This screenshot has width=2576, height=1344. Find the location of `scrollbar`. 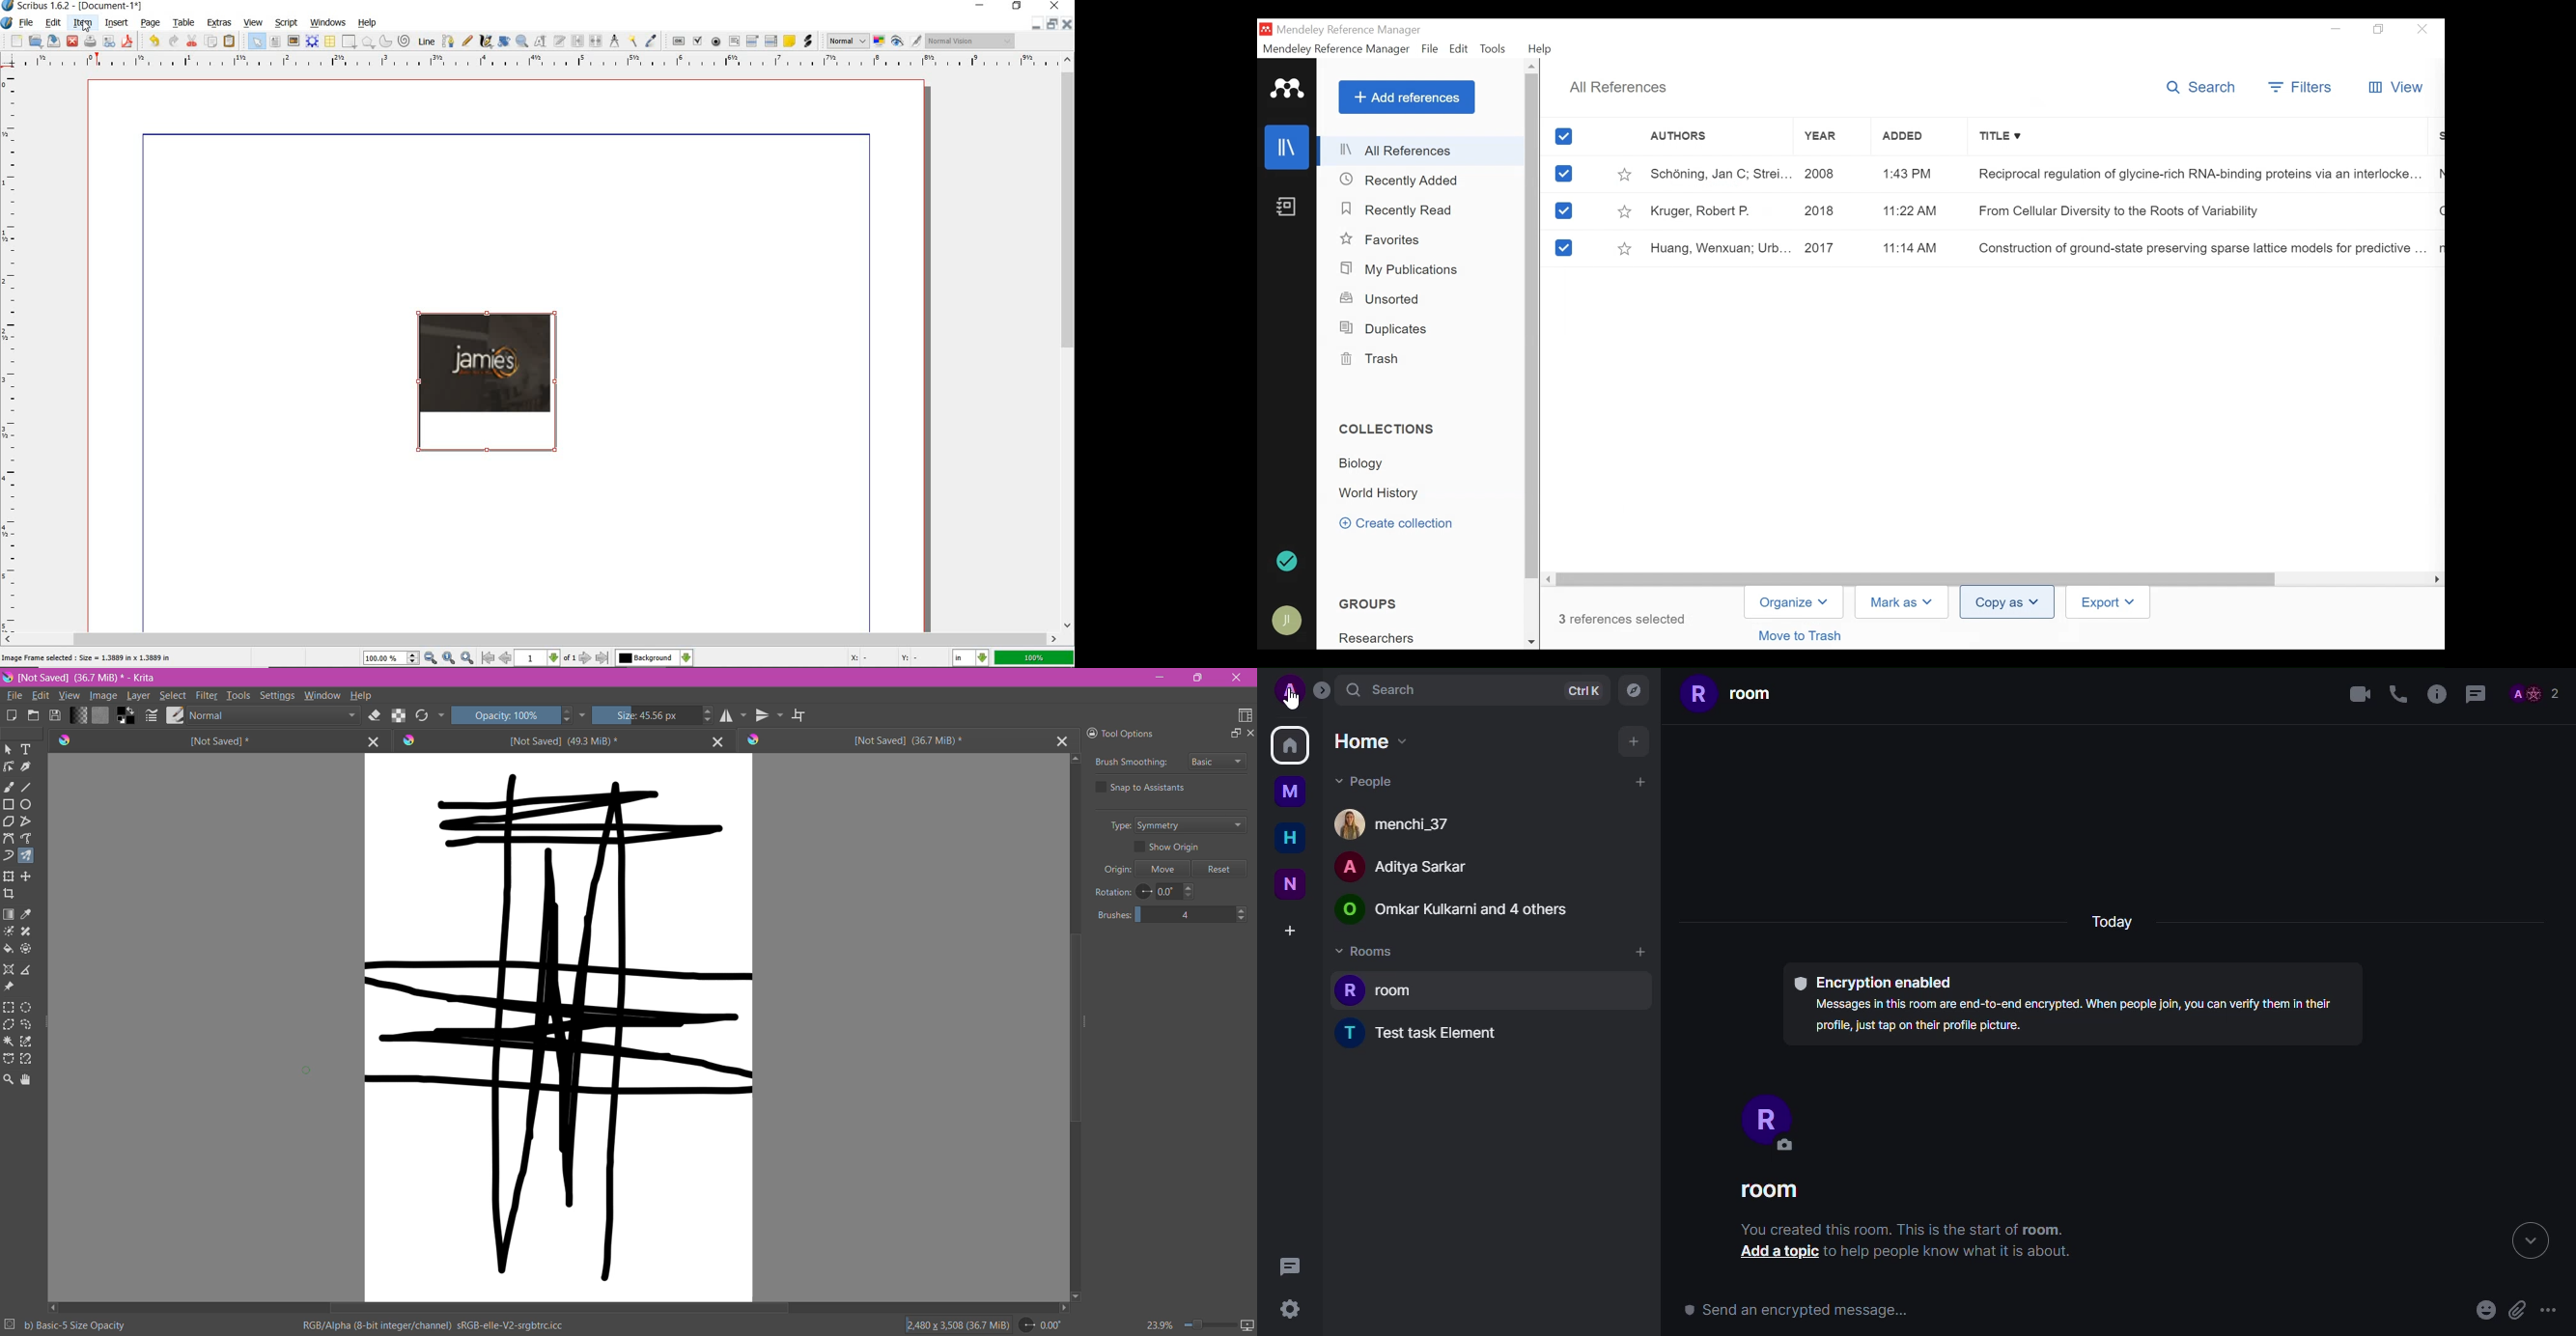

scrollbar is located at coordinates (1069, 342).